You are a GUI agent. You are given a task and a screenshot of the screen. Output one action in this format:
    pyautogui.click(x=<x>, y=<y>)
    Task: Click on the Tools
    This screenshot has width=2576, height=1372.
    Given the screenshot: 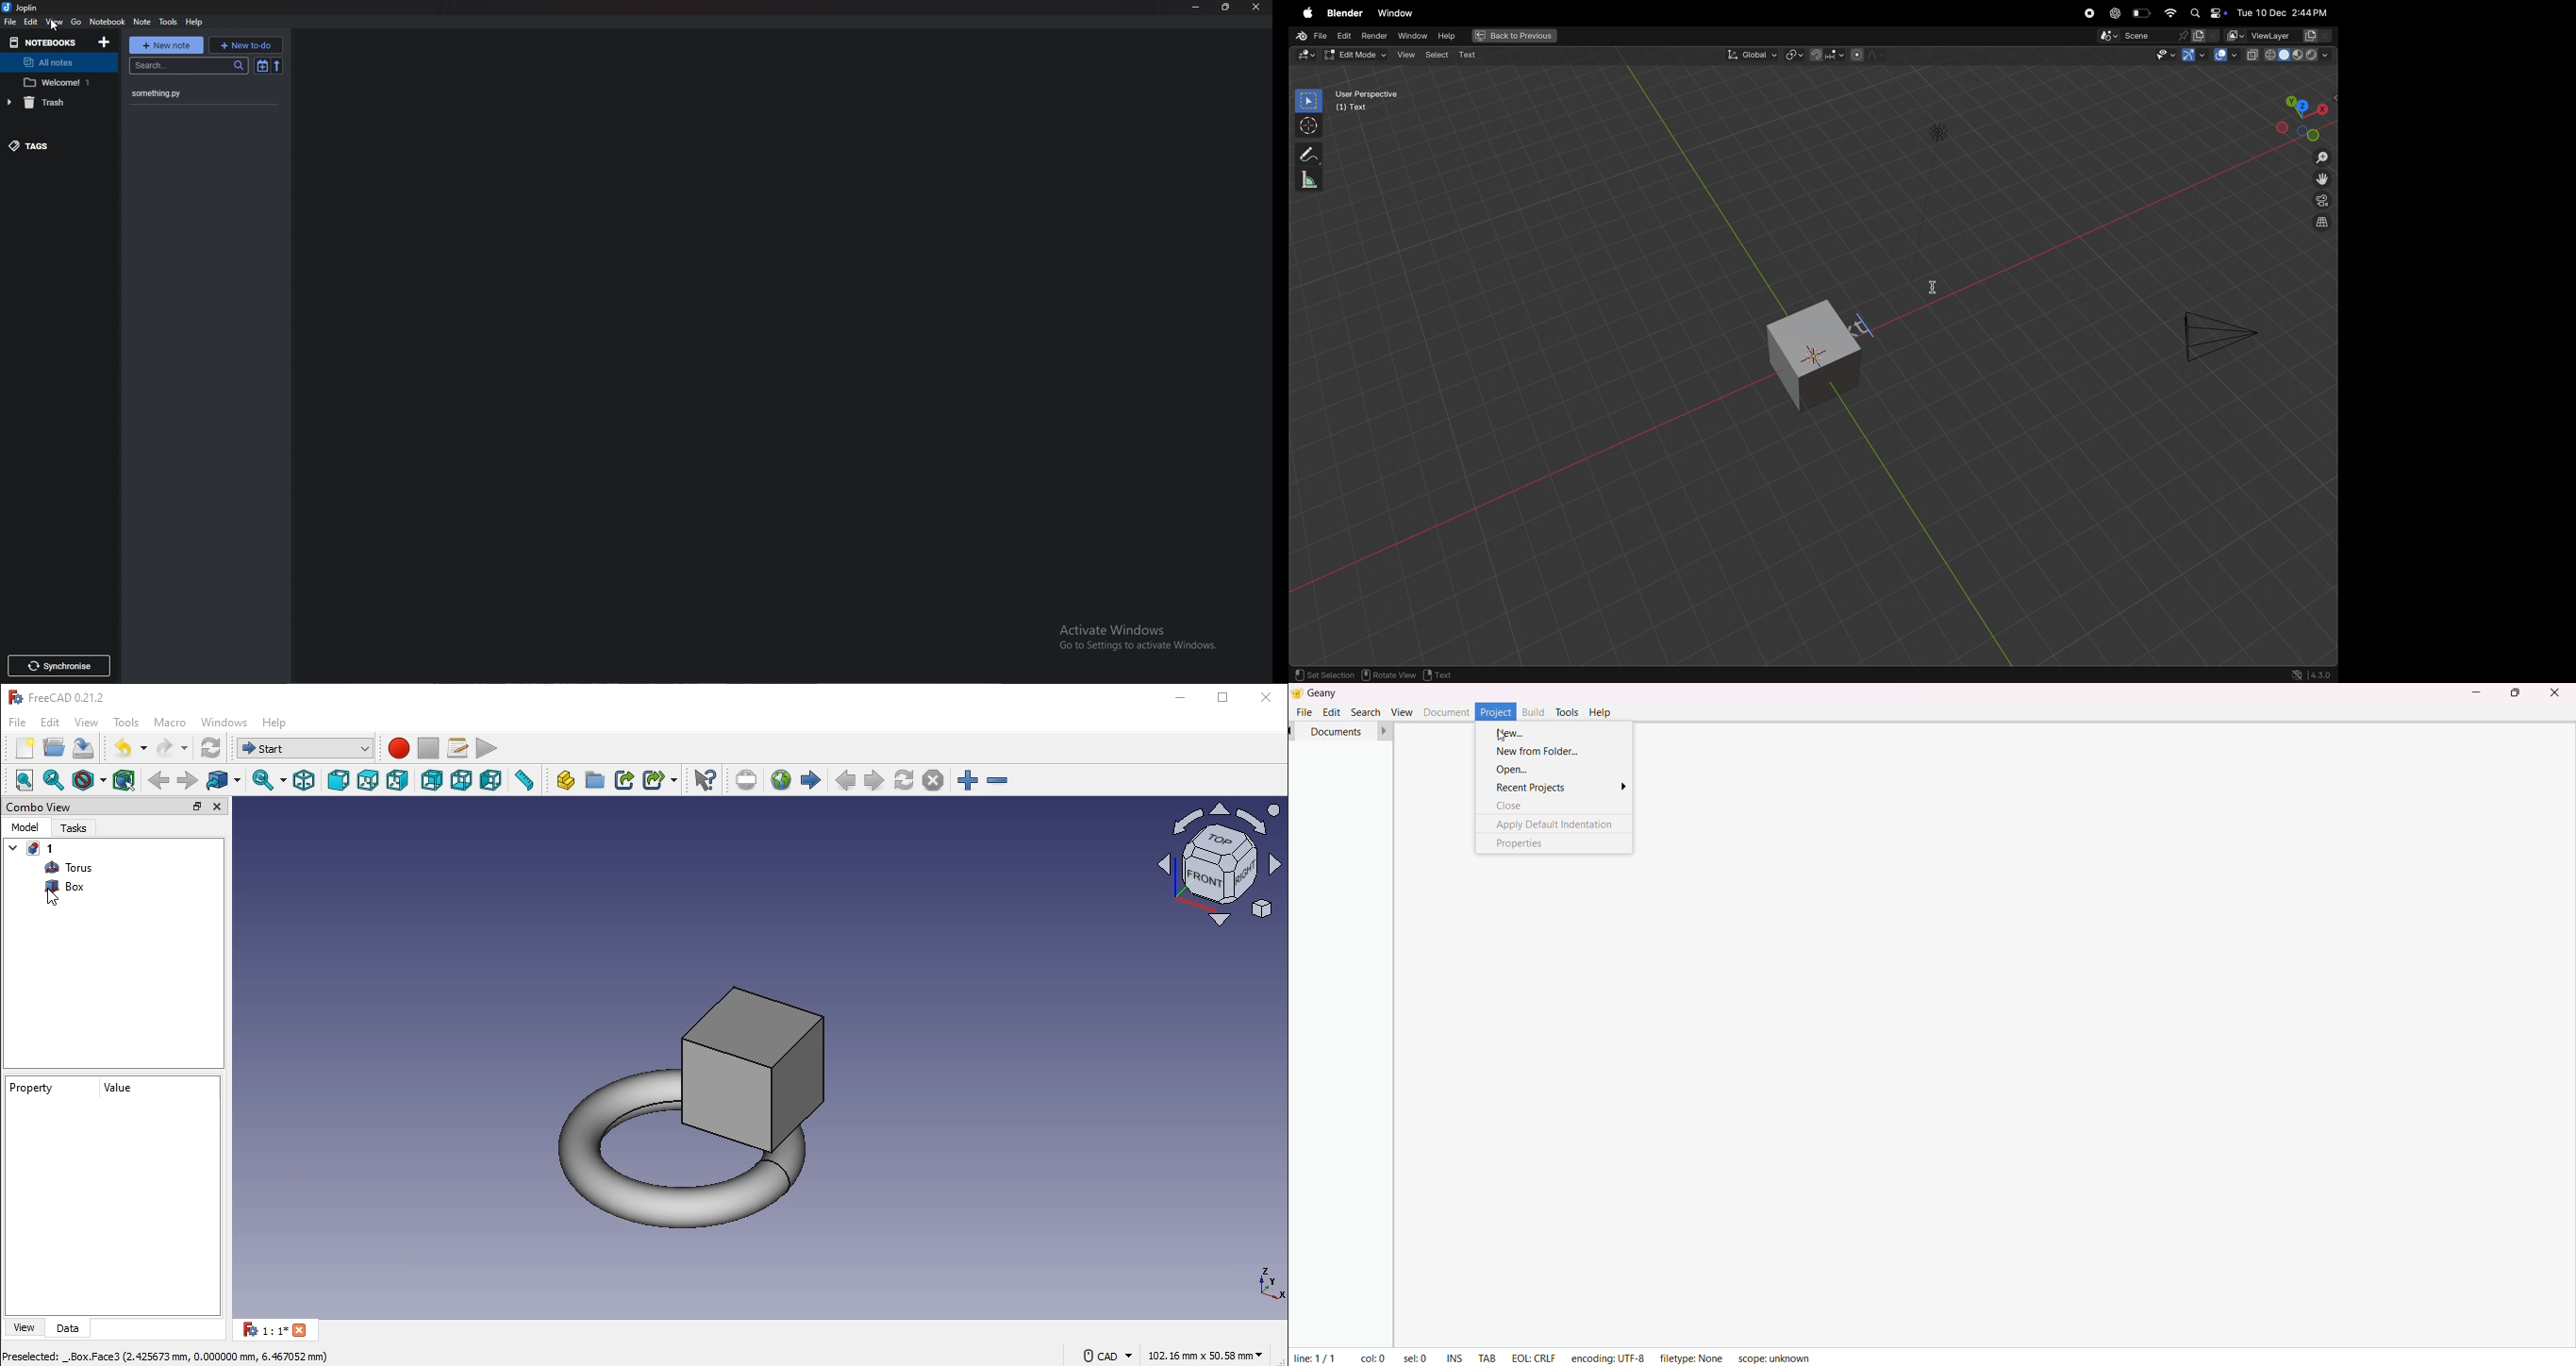 What is the action you would take?
    pyautogui.click(x=169, y=22)
    